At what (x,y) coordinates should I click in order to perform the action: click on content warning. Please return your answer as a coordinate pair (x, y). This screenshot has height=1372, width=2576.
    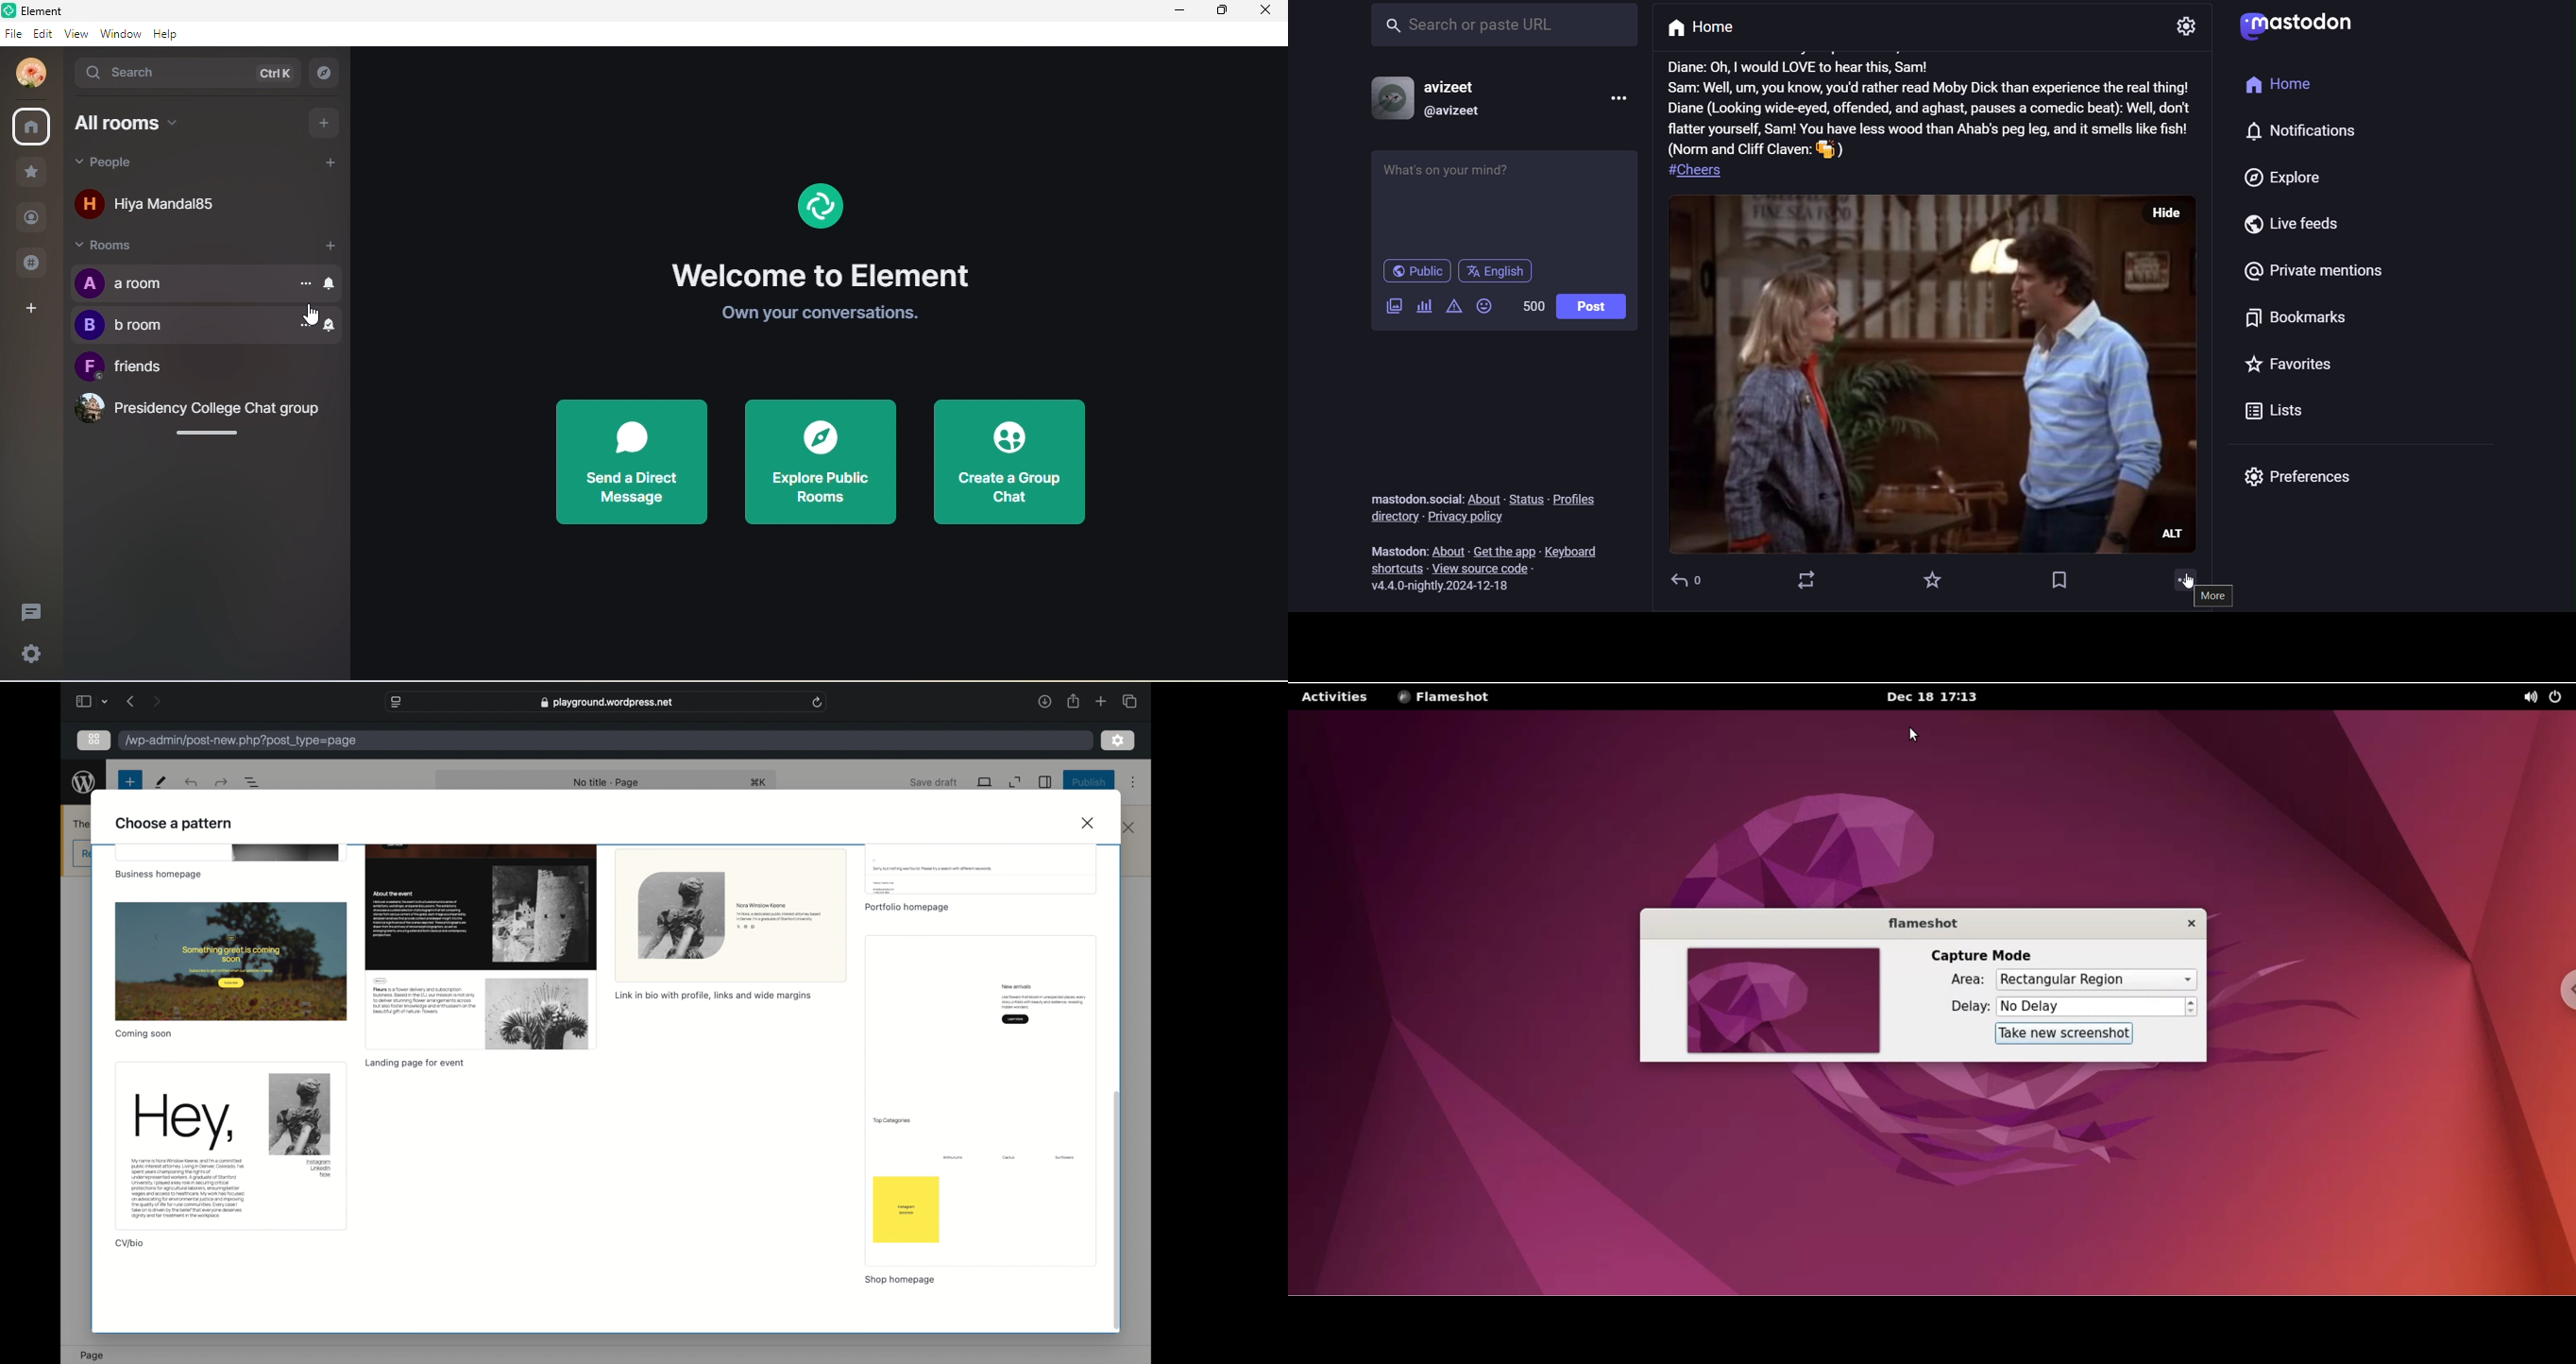
    Looking at the image, I should click on (1453, 307).